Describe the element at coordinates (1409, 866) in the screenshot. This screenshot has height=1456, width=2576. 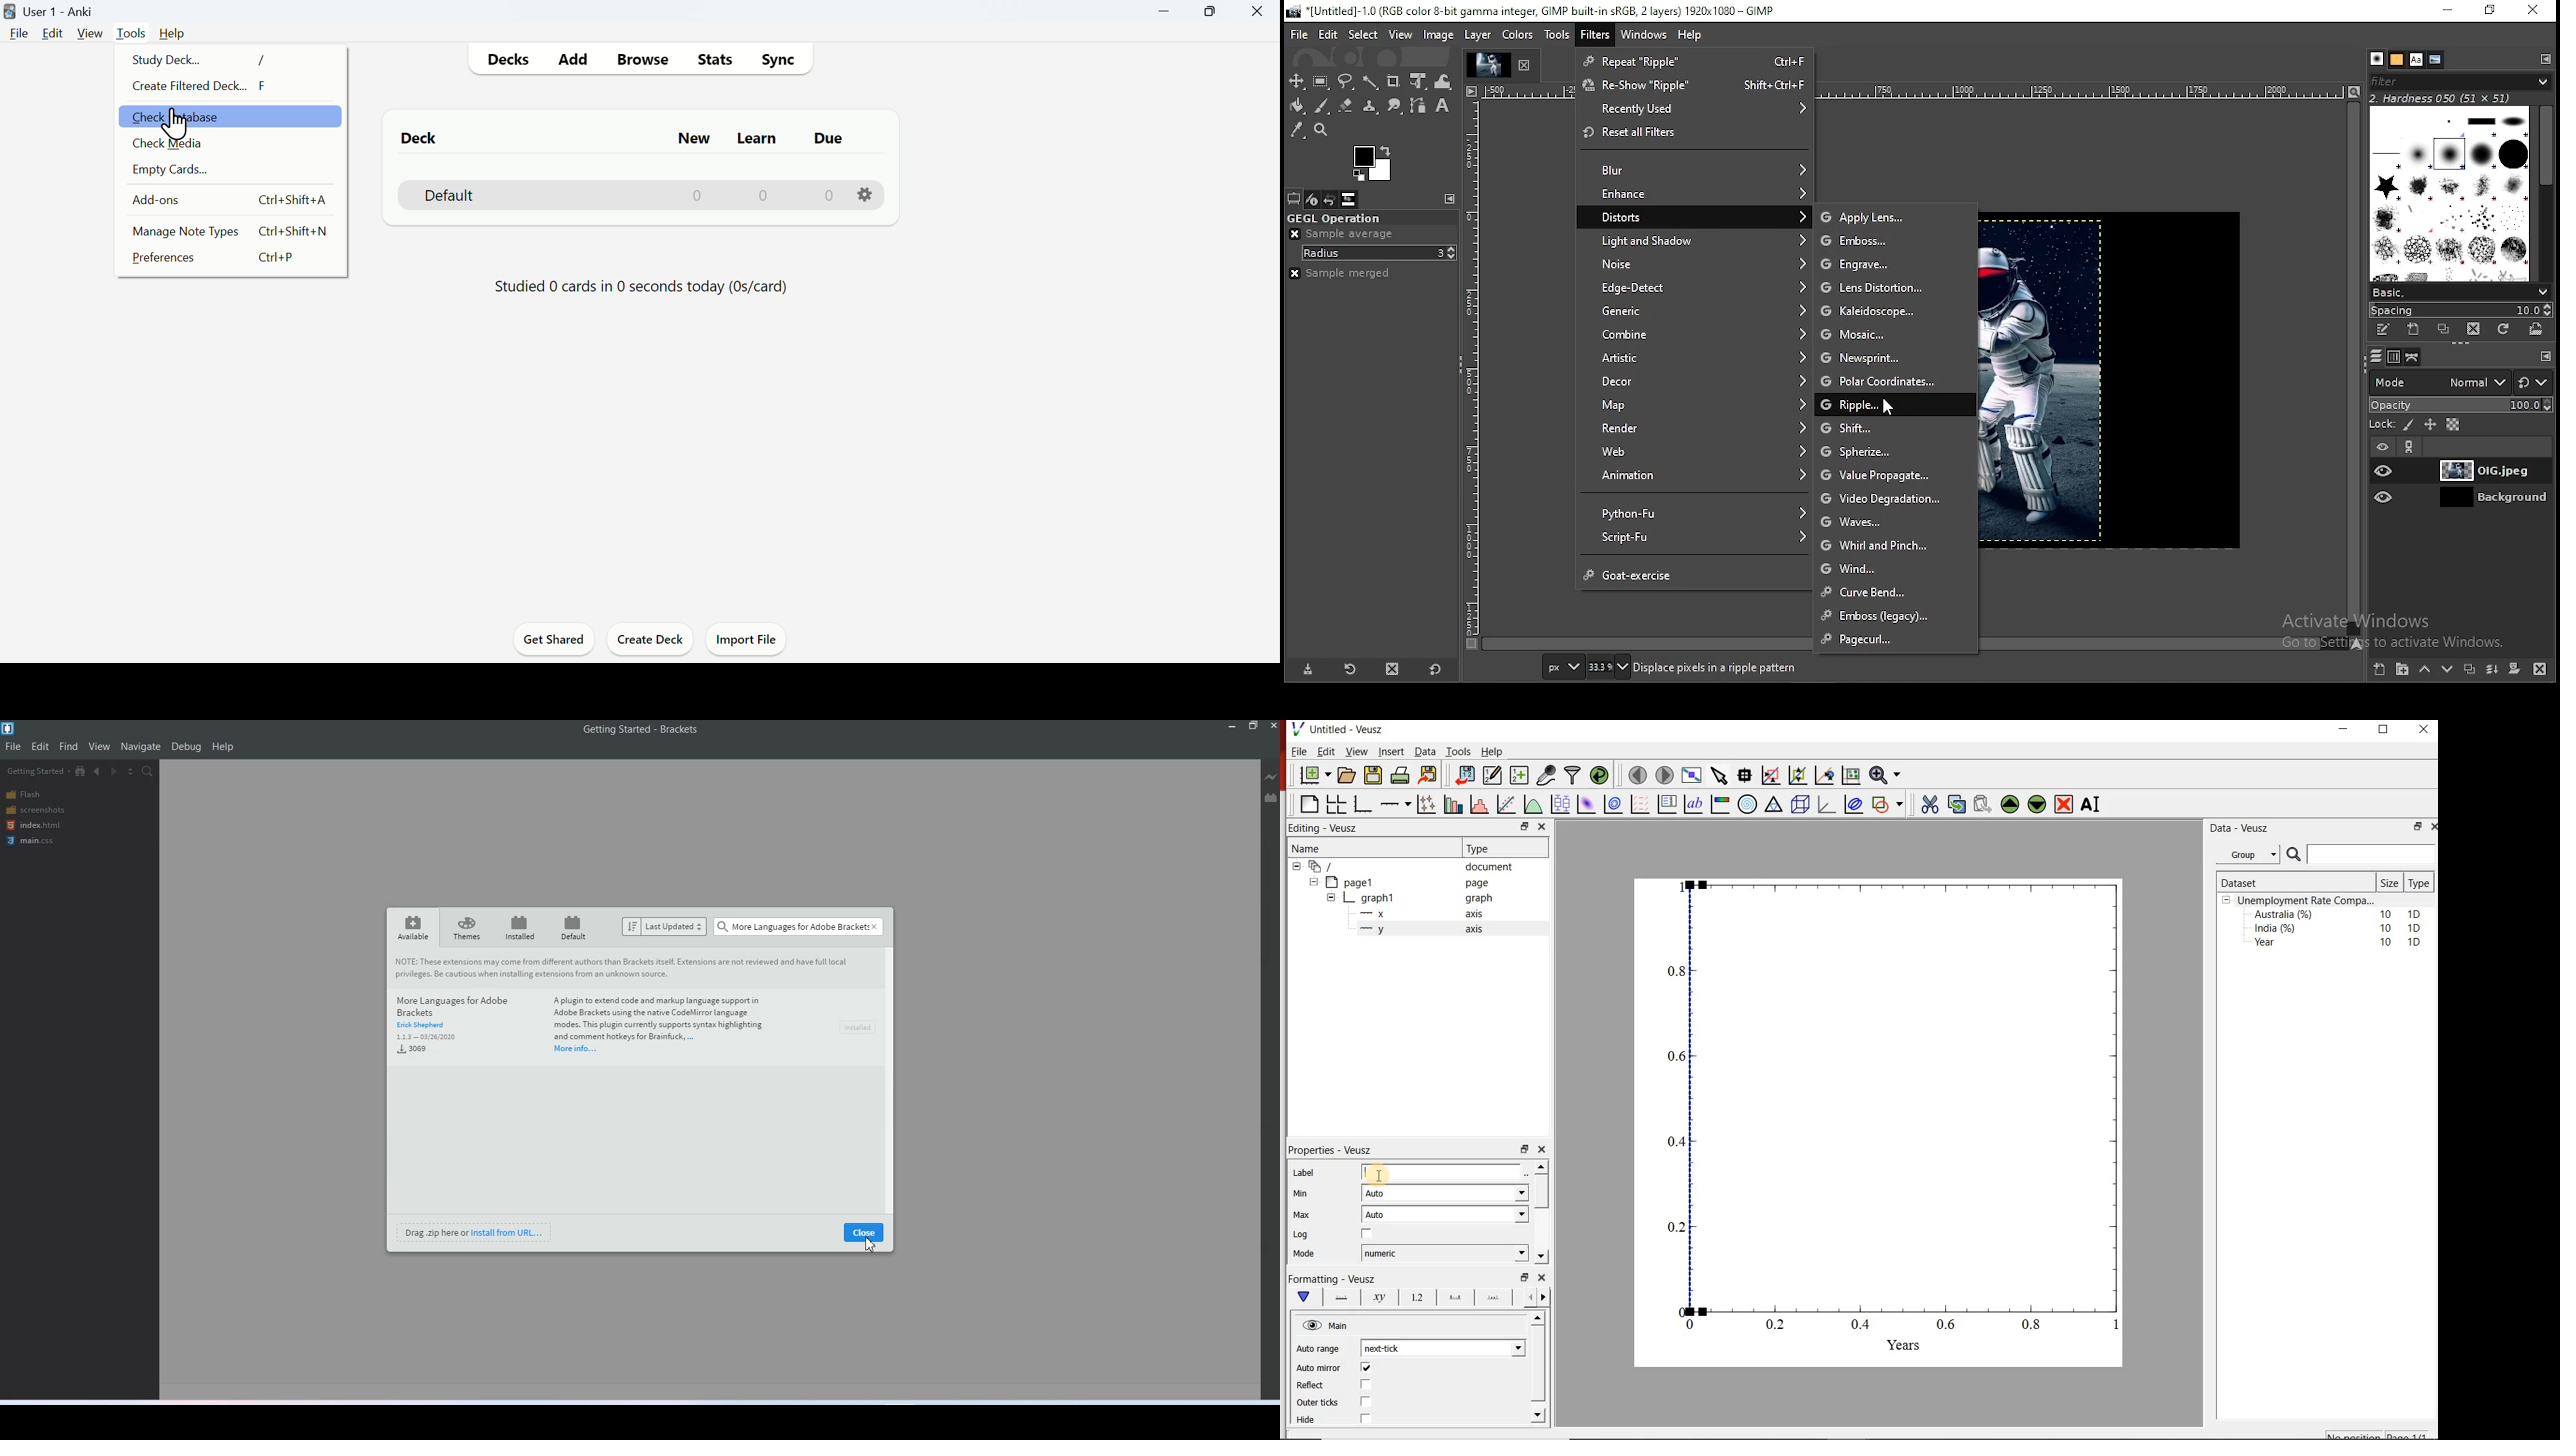
I see `‘document` at that location.